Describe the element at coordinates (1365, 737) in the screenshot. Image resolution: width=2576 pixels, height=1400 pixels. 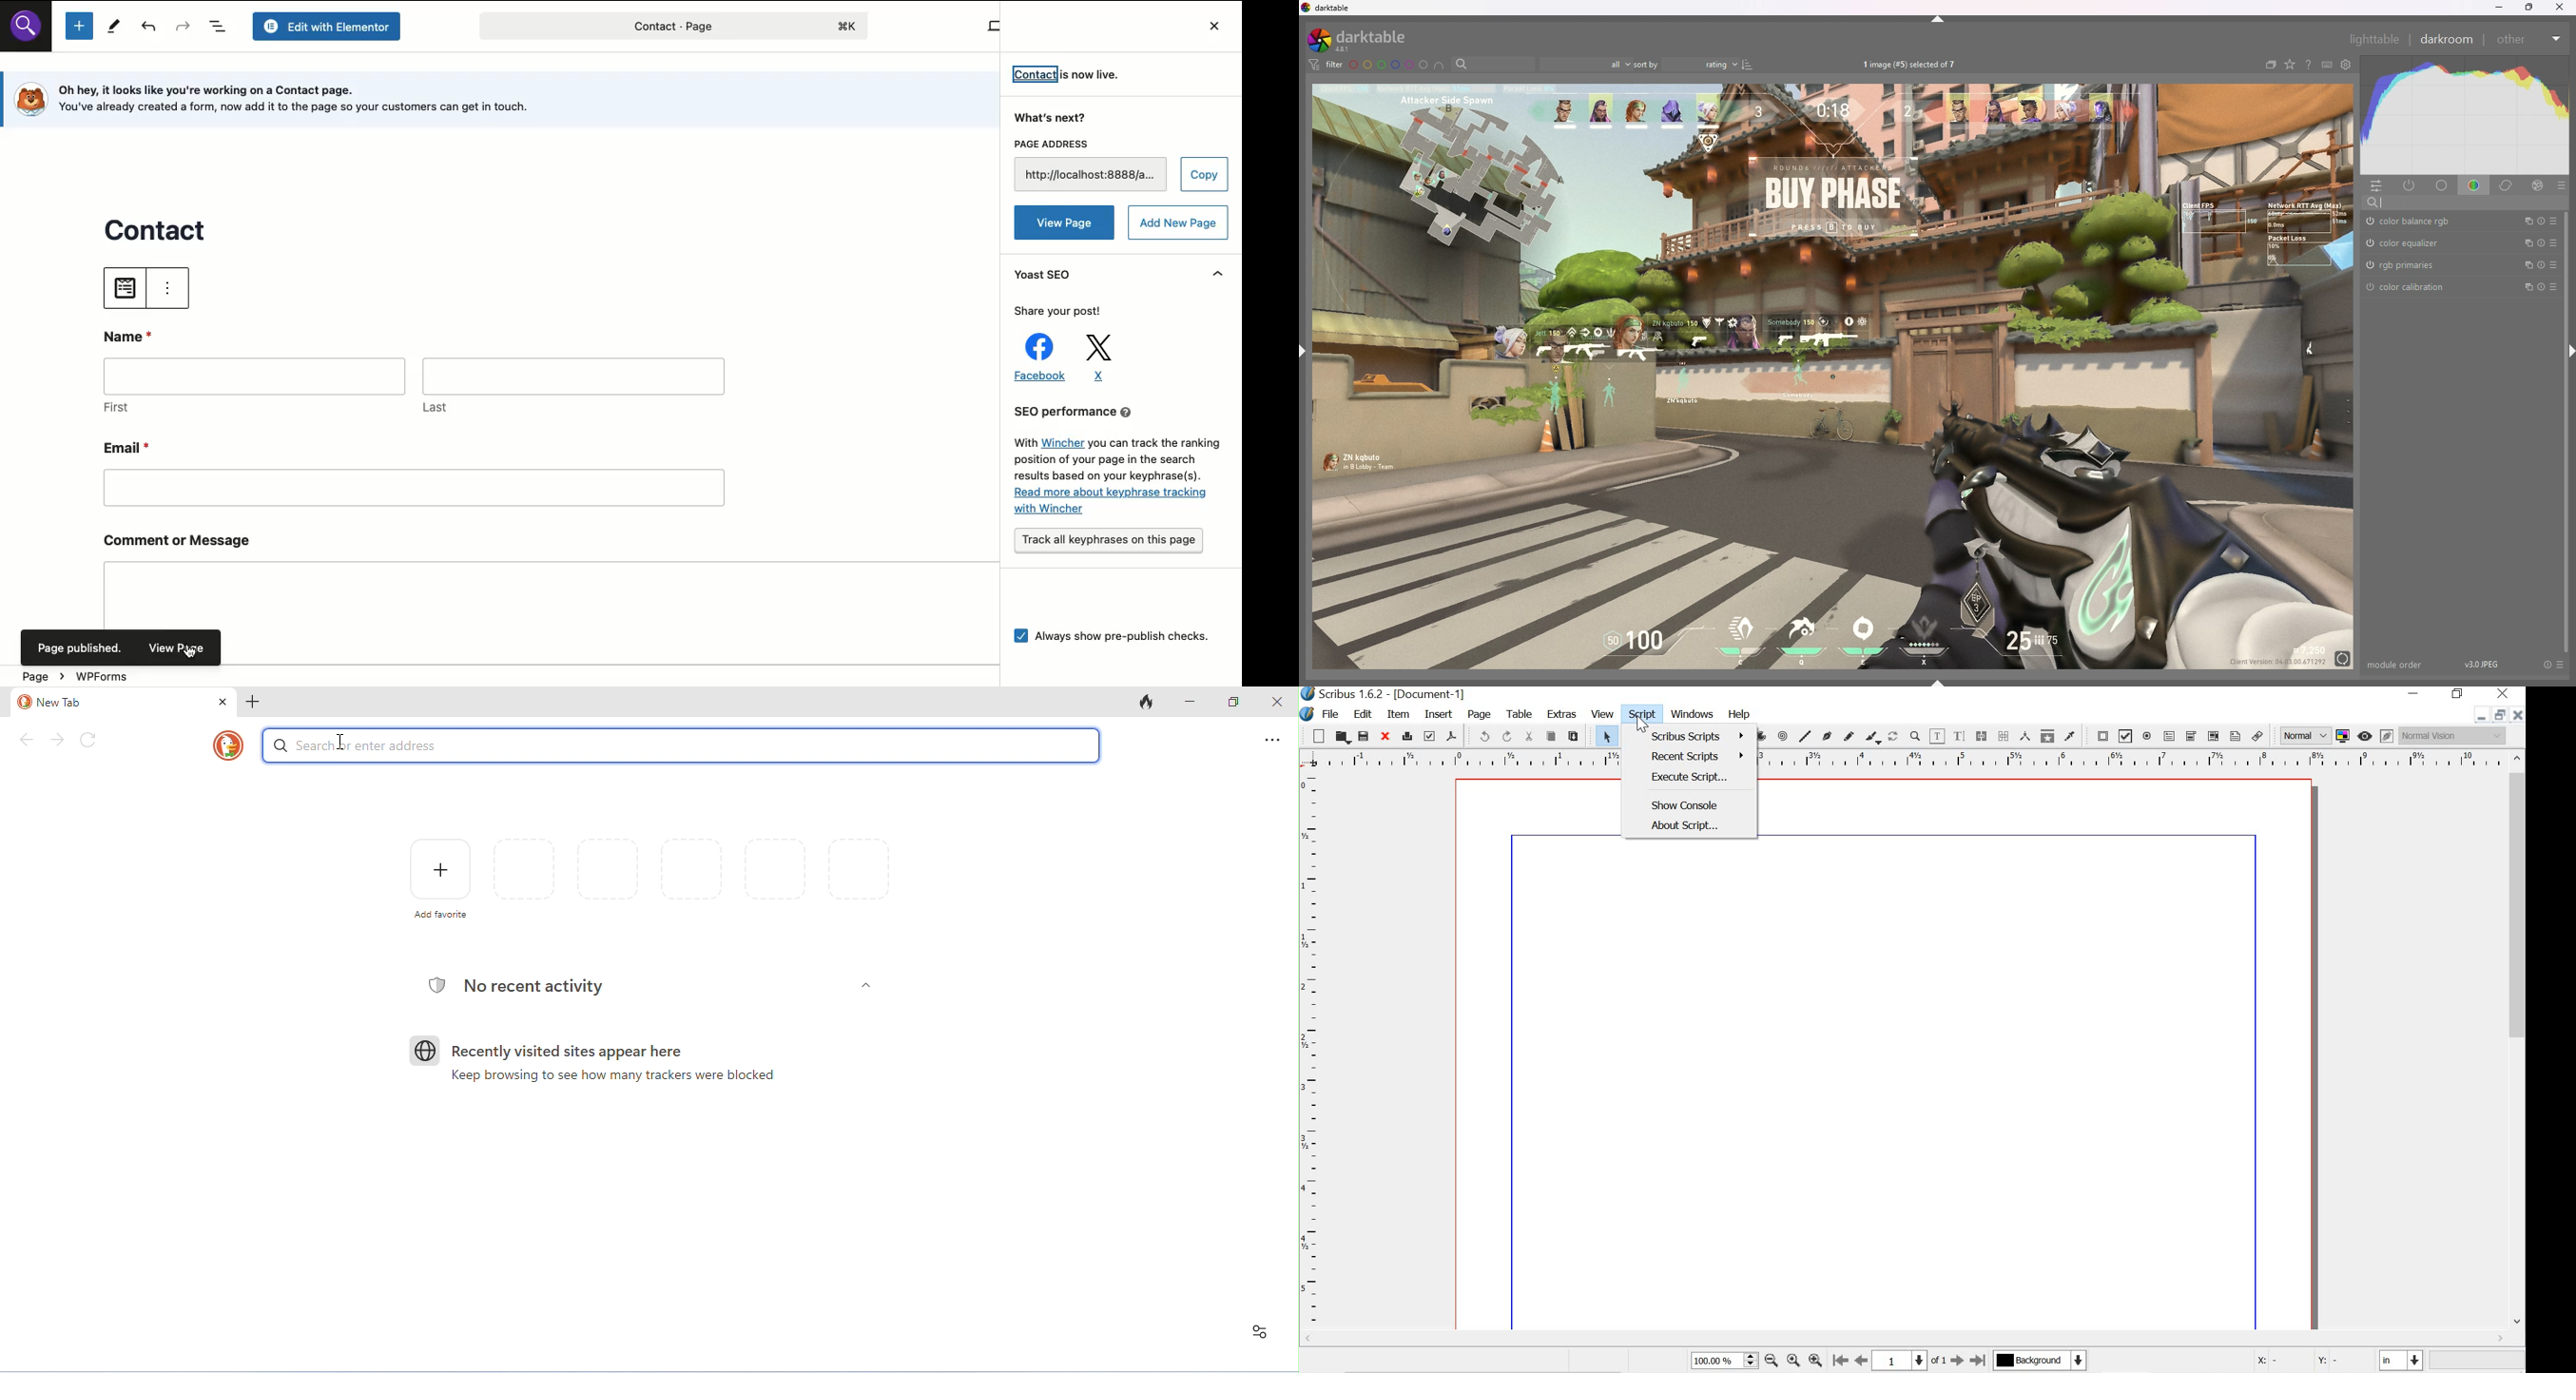
I see `save` at that location.